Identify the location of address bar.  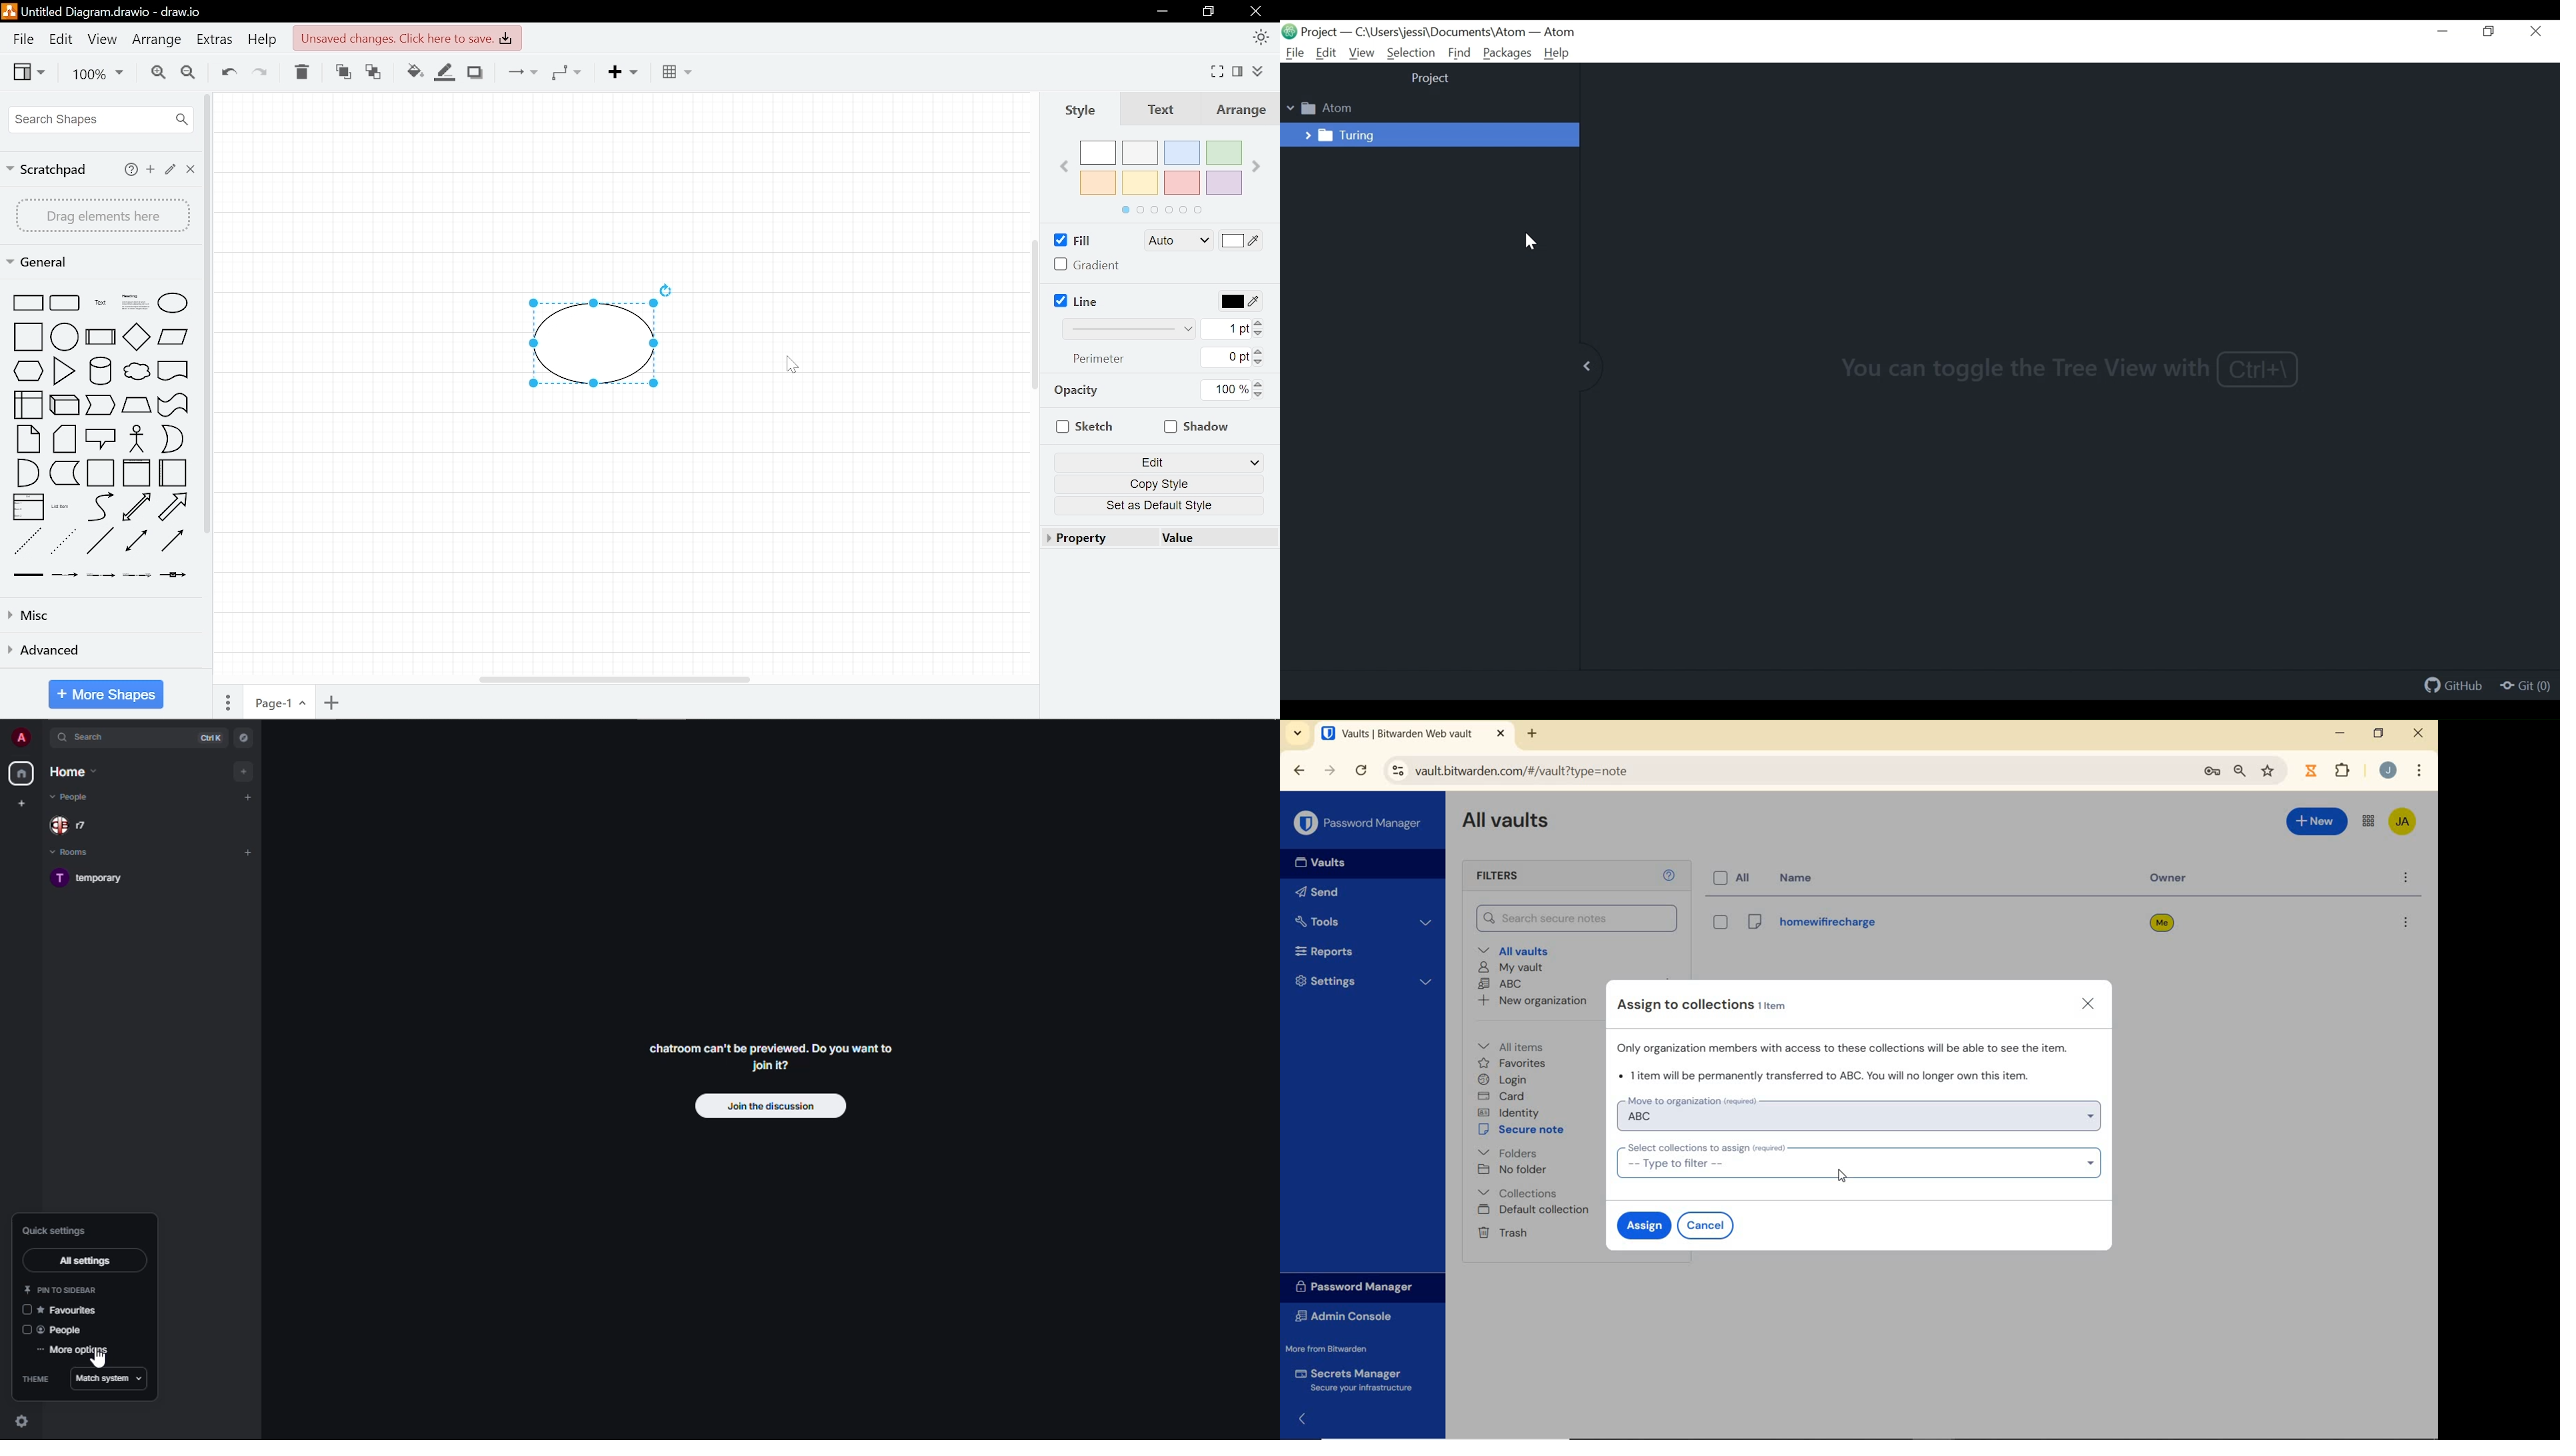
(1783, 772).